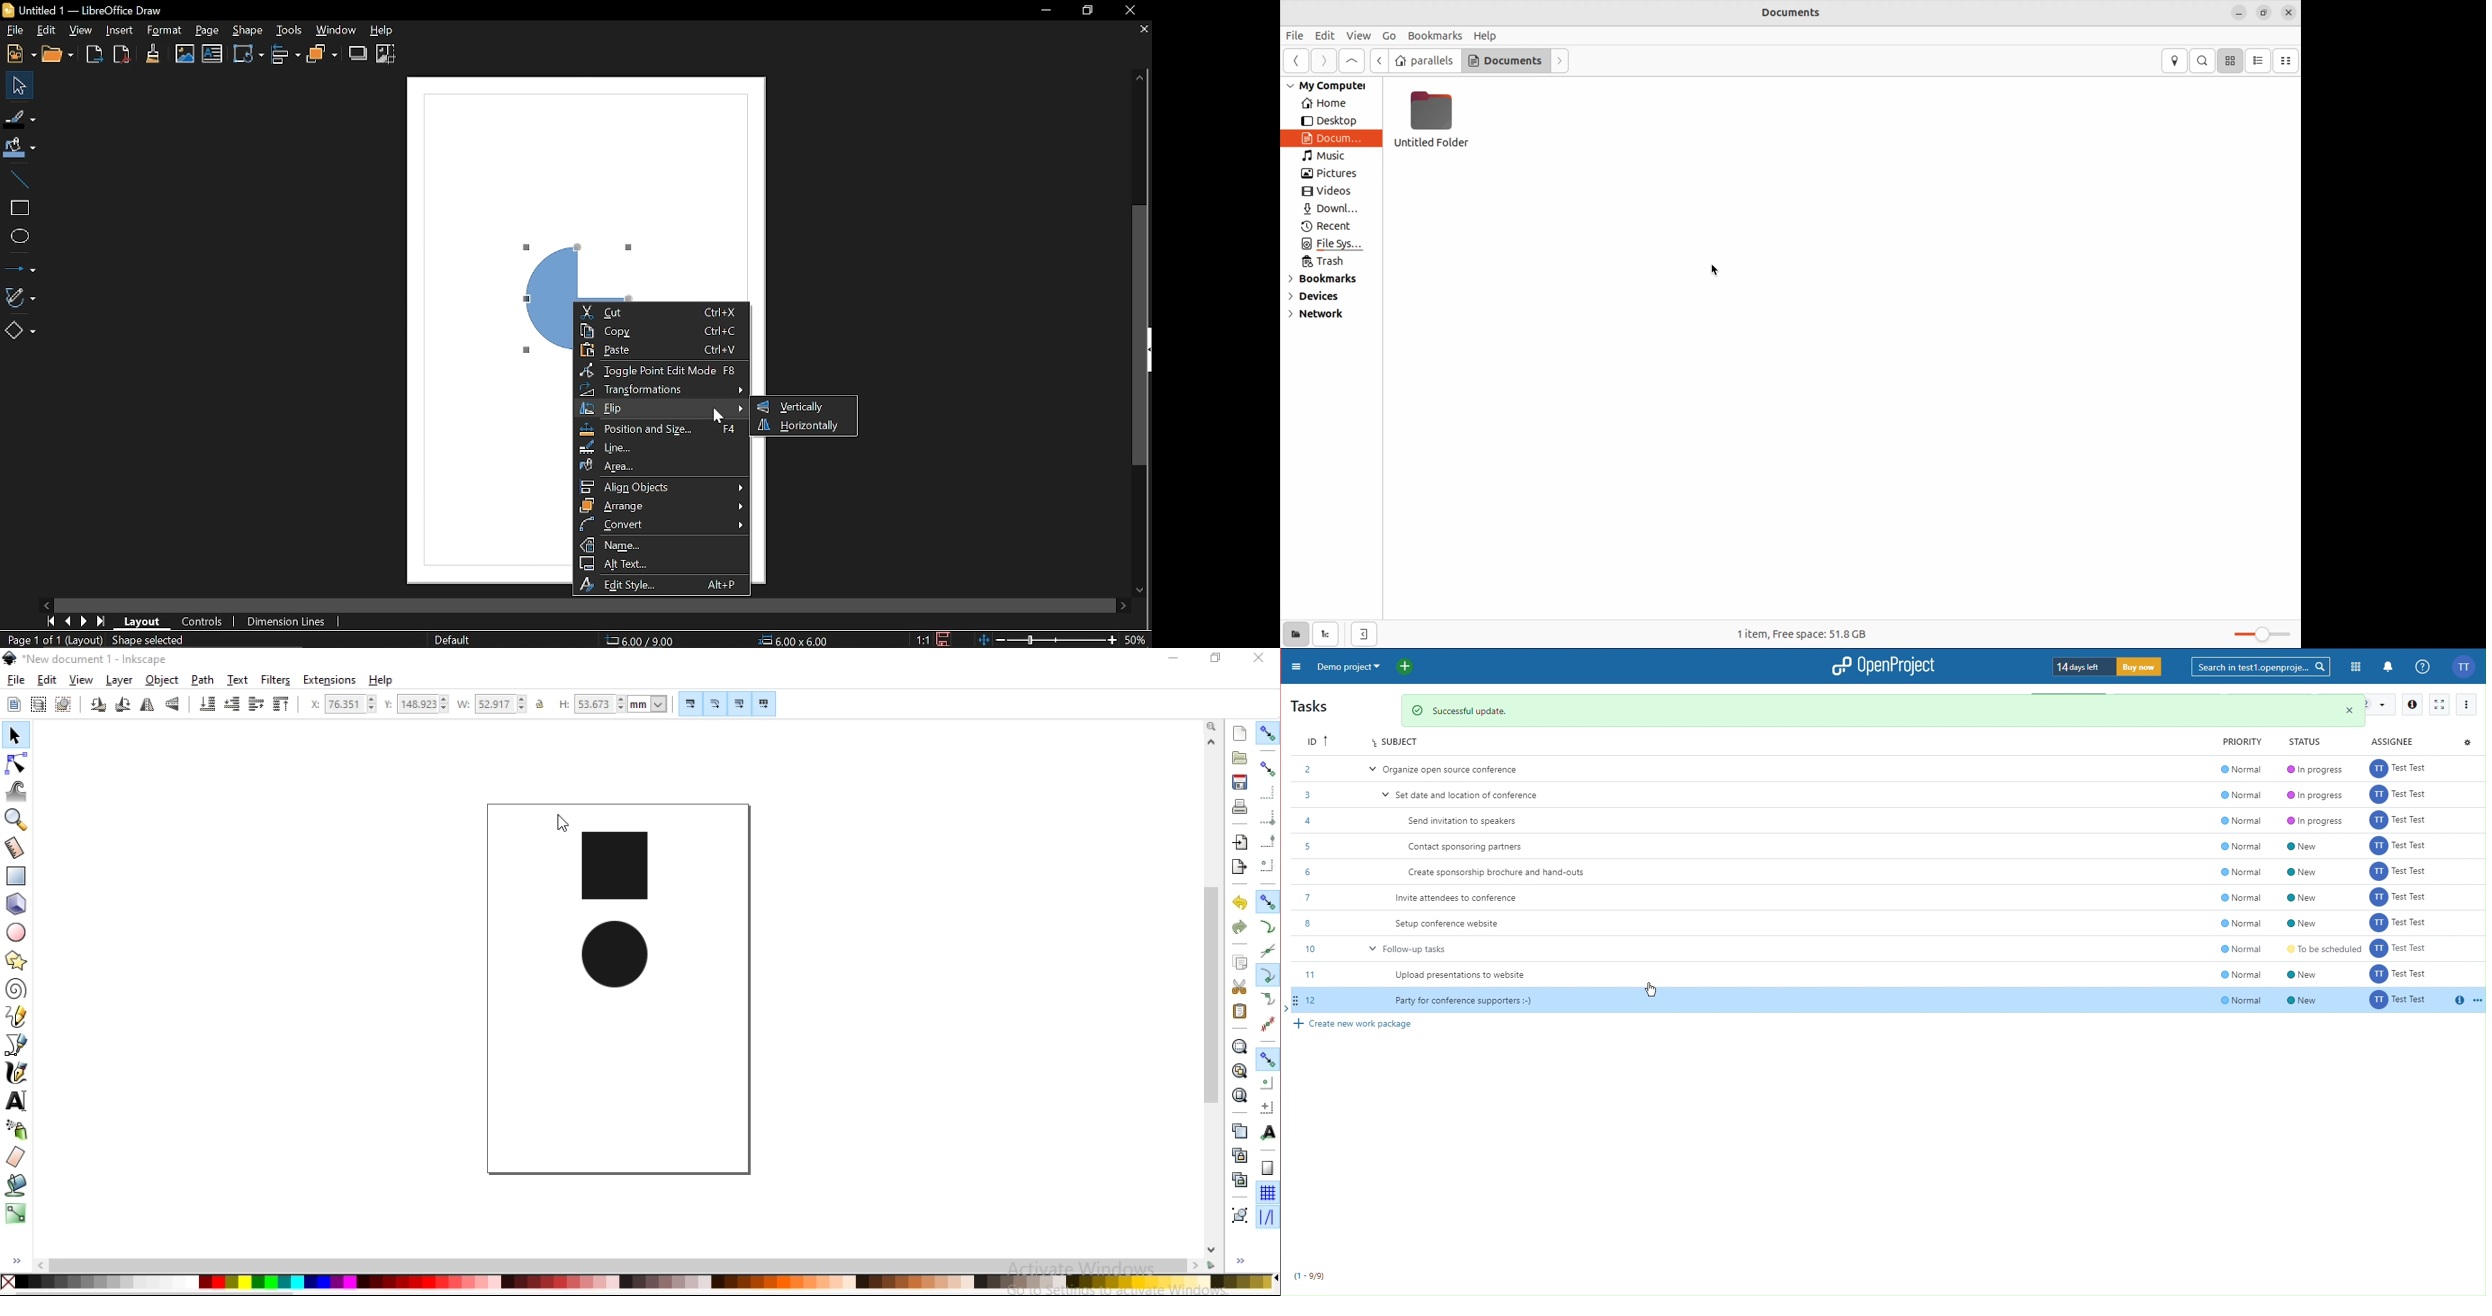 The height and width of the screenshot is (1316, 2492). I want to click on Create new work package, so click(1356, 1025).